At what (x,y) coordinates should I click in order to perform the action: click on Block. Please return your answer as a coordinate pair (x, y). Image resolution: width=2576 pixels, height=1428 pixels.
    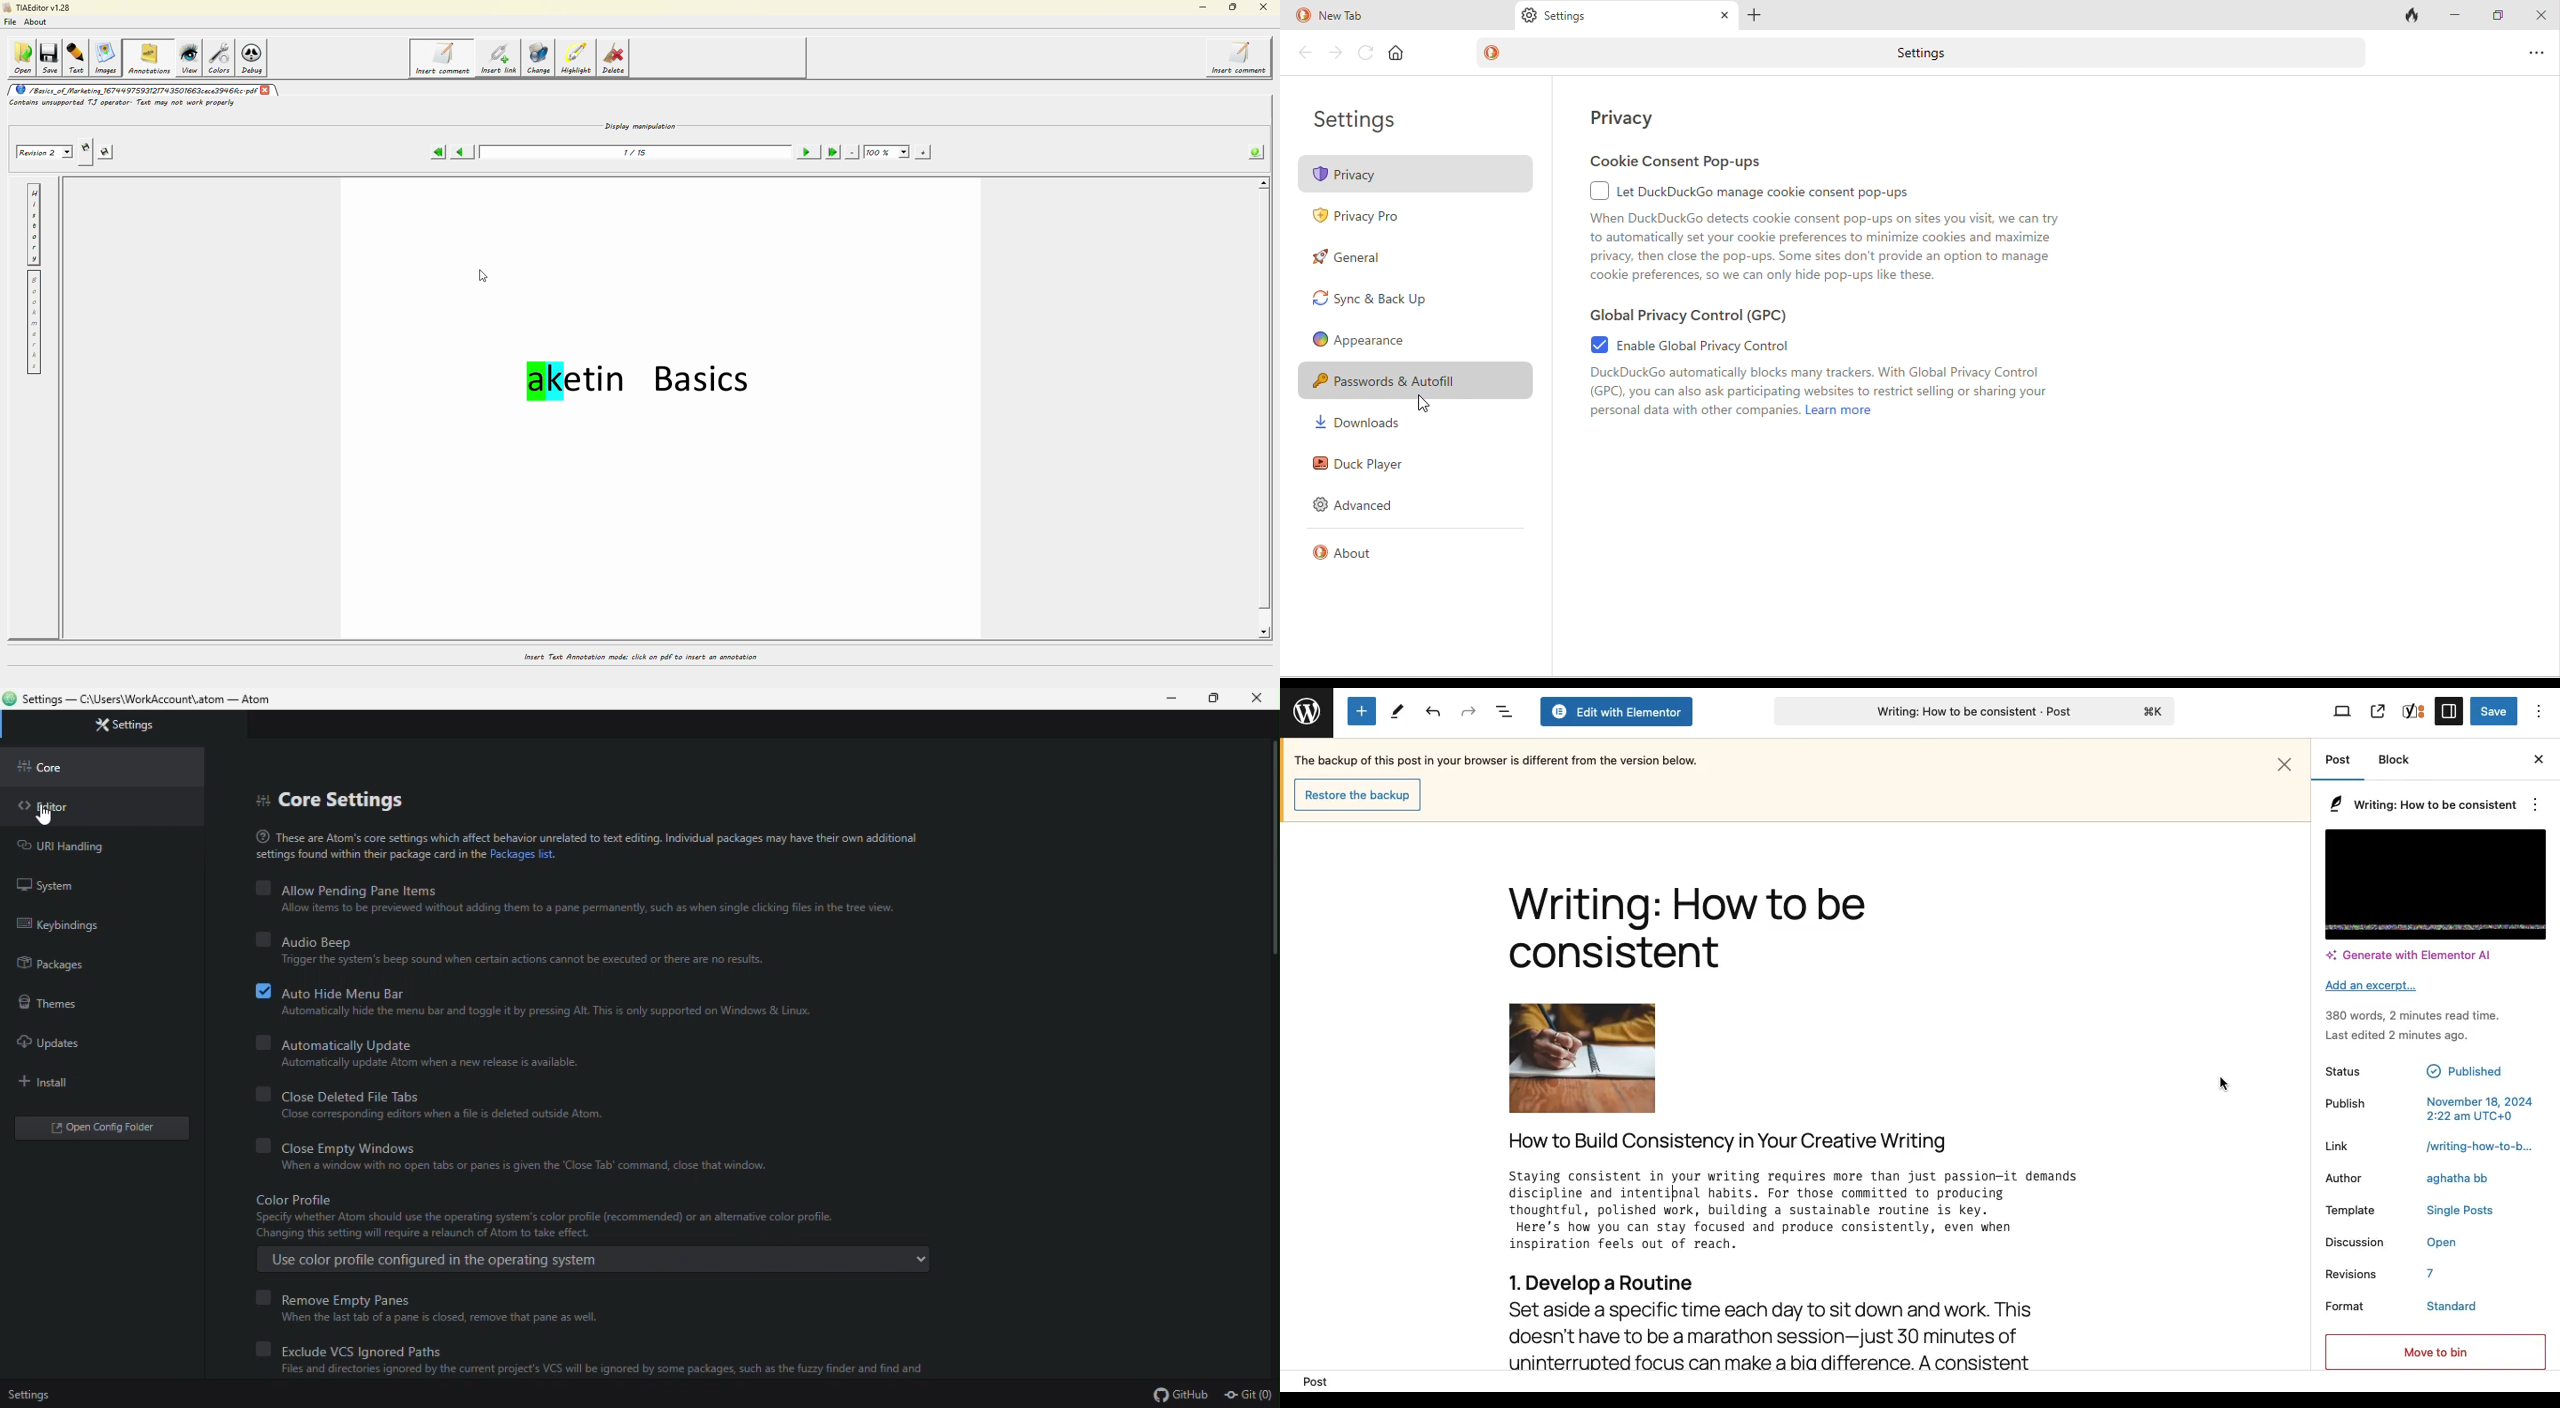
    Looking at the image, I should click on (2401, 760).